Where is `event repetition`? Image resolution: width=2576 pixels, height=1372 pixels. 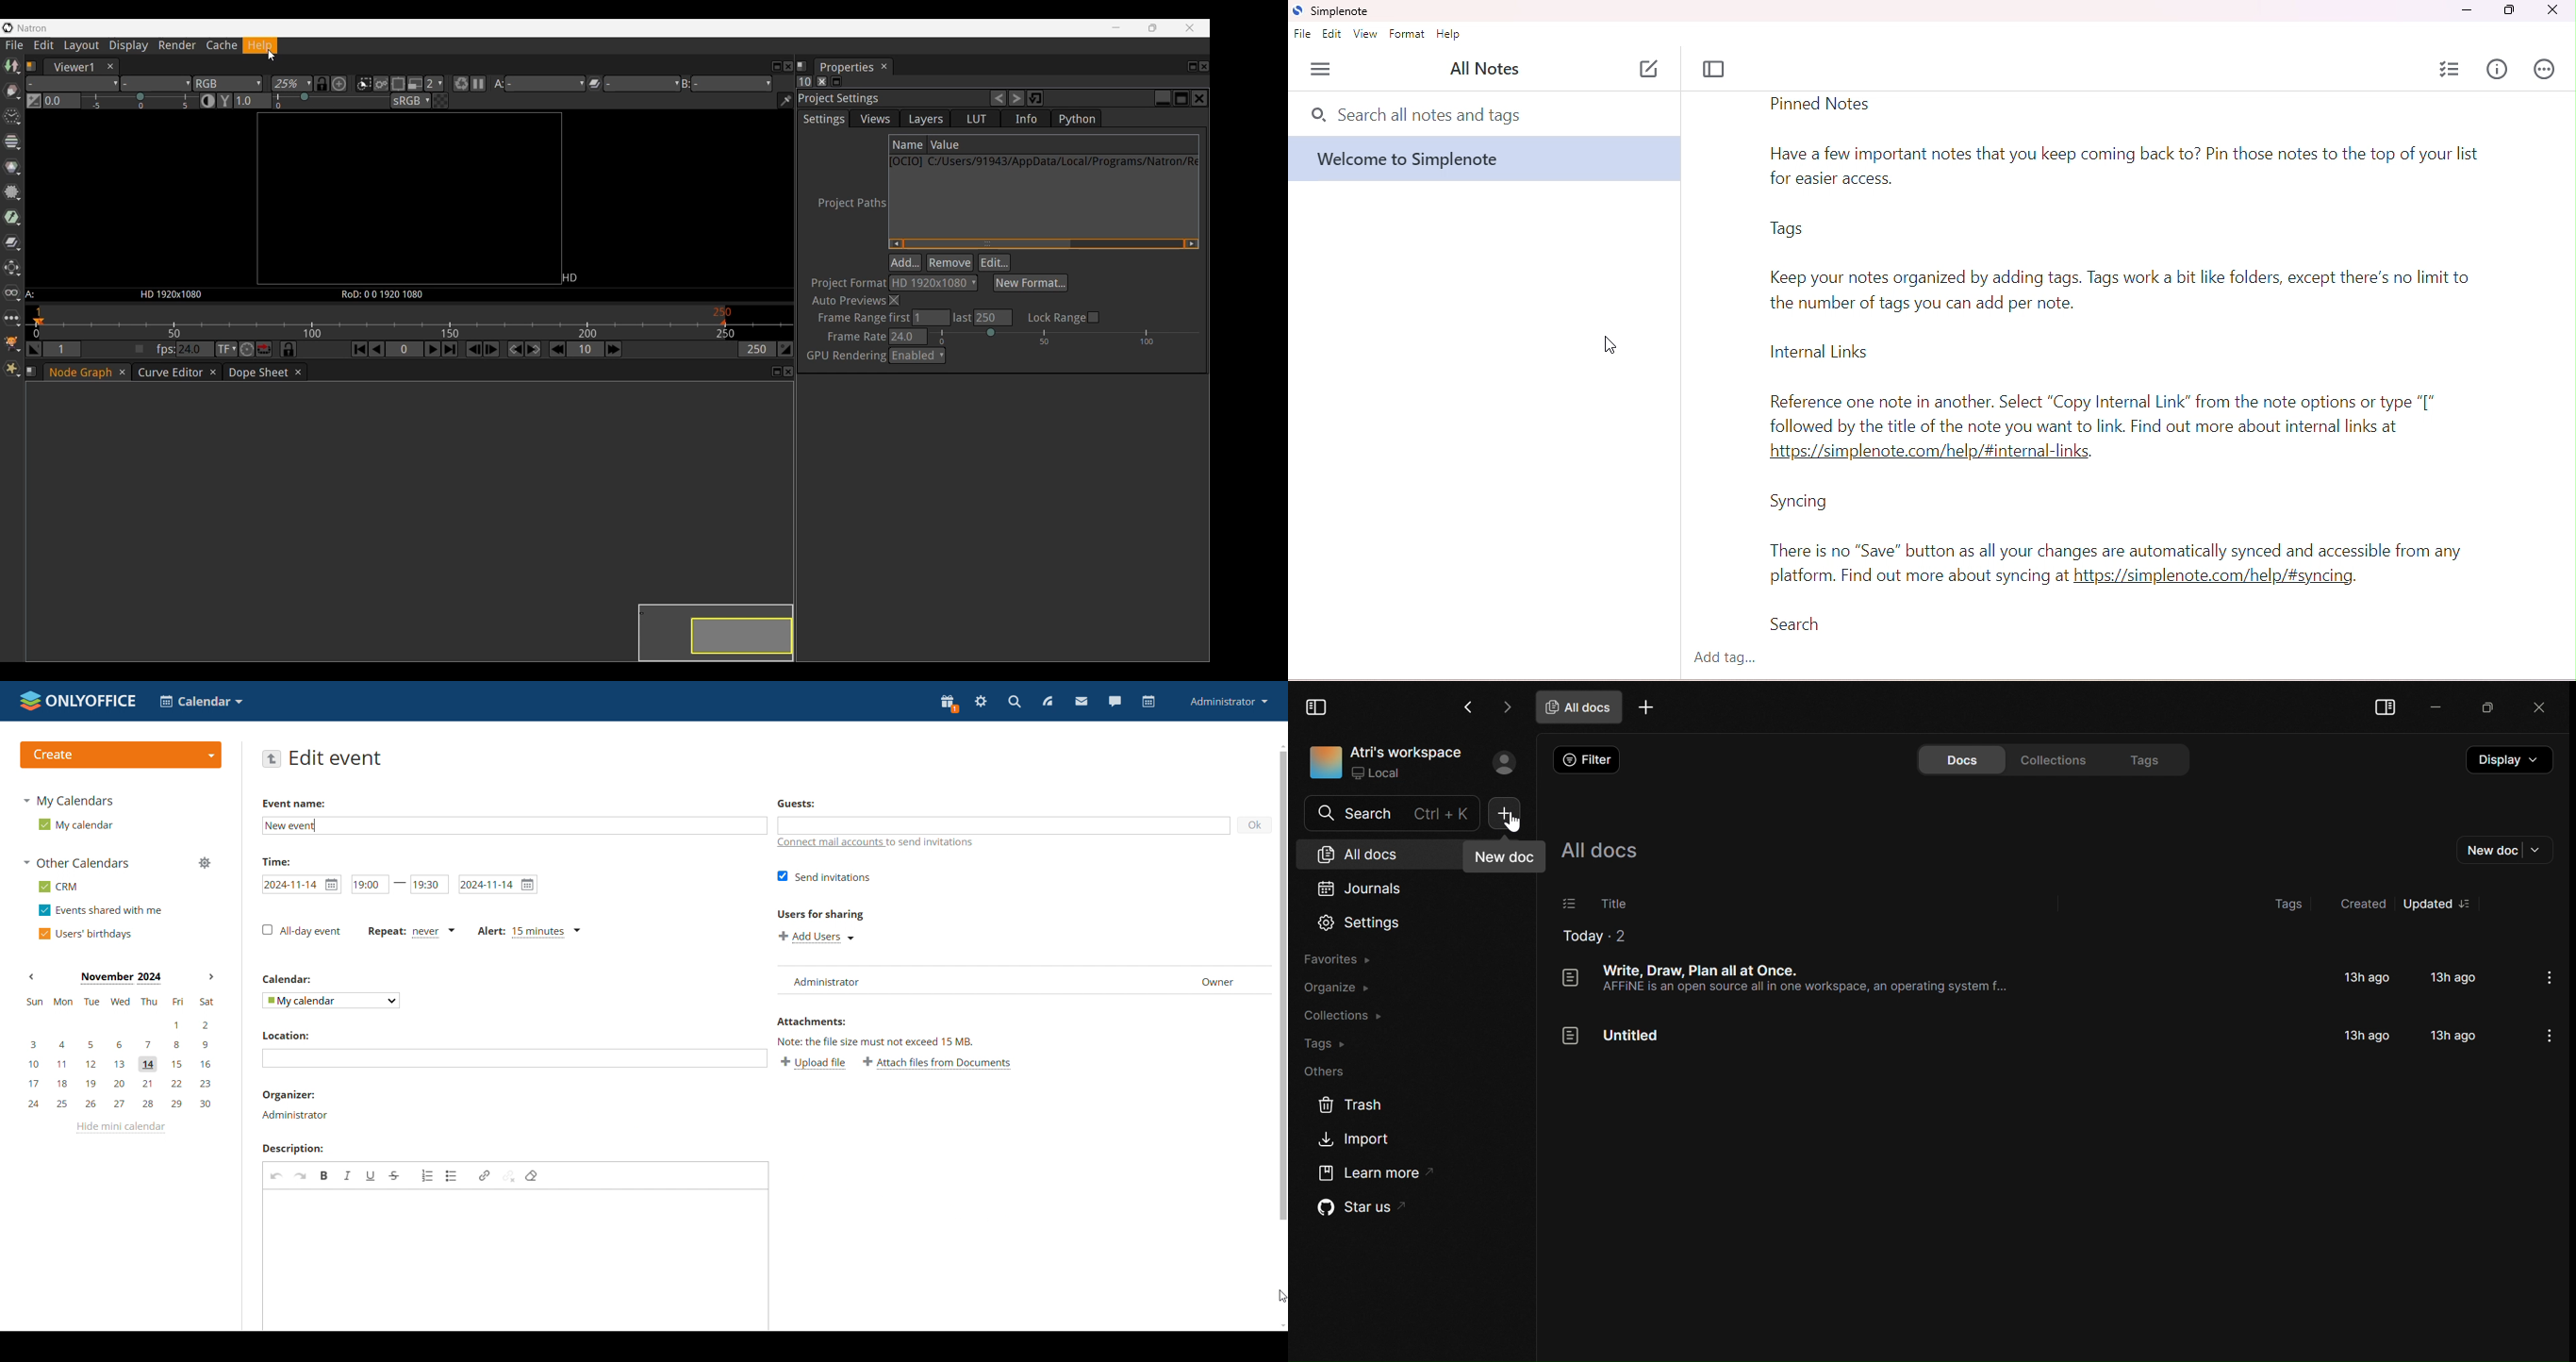
event repetition is located at coordinates (410, 932).